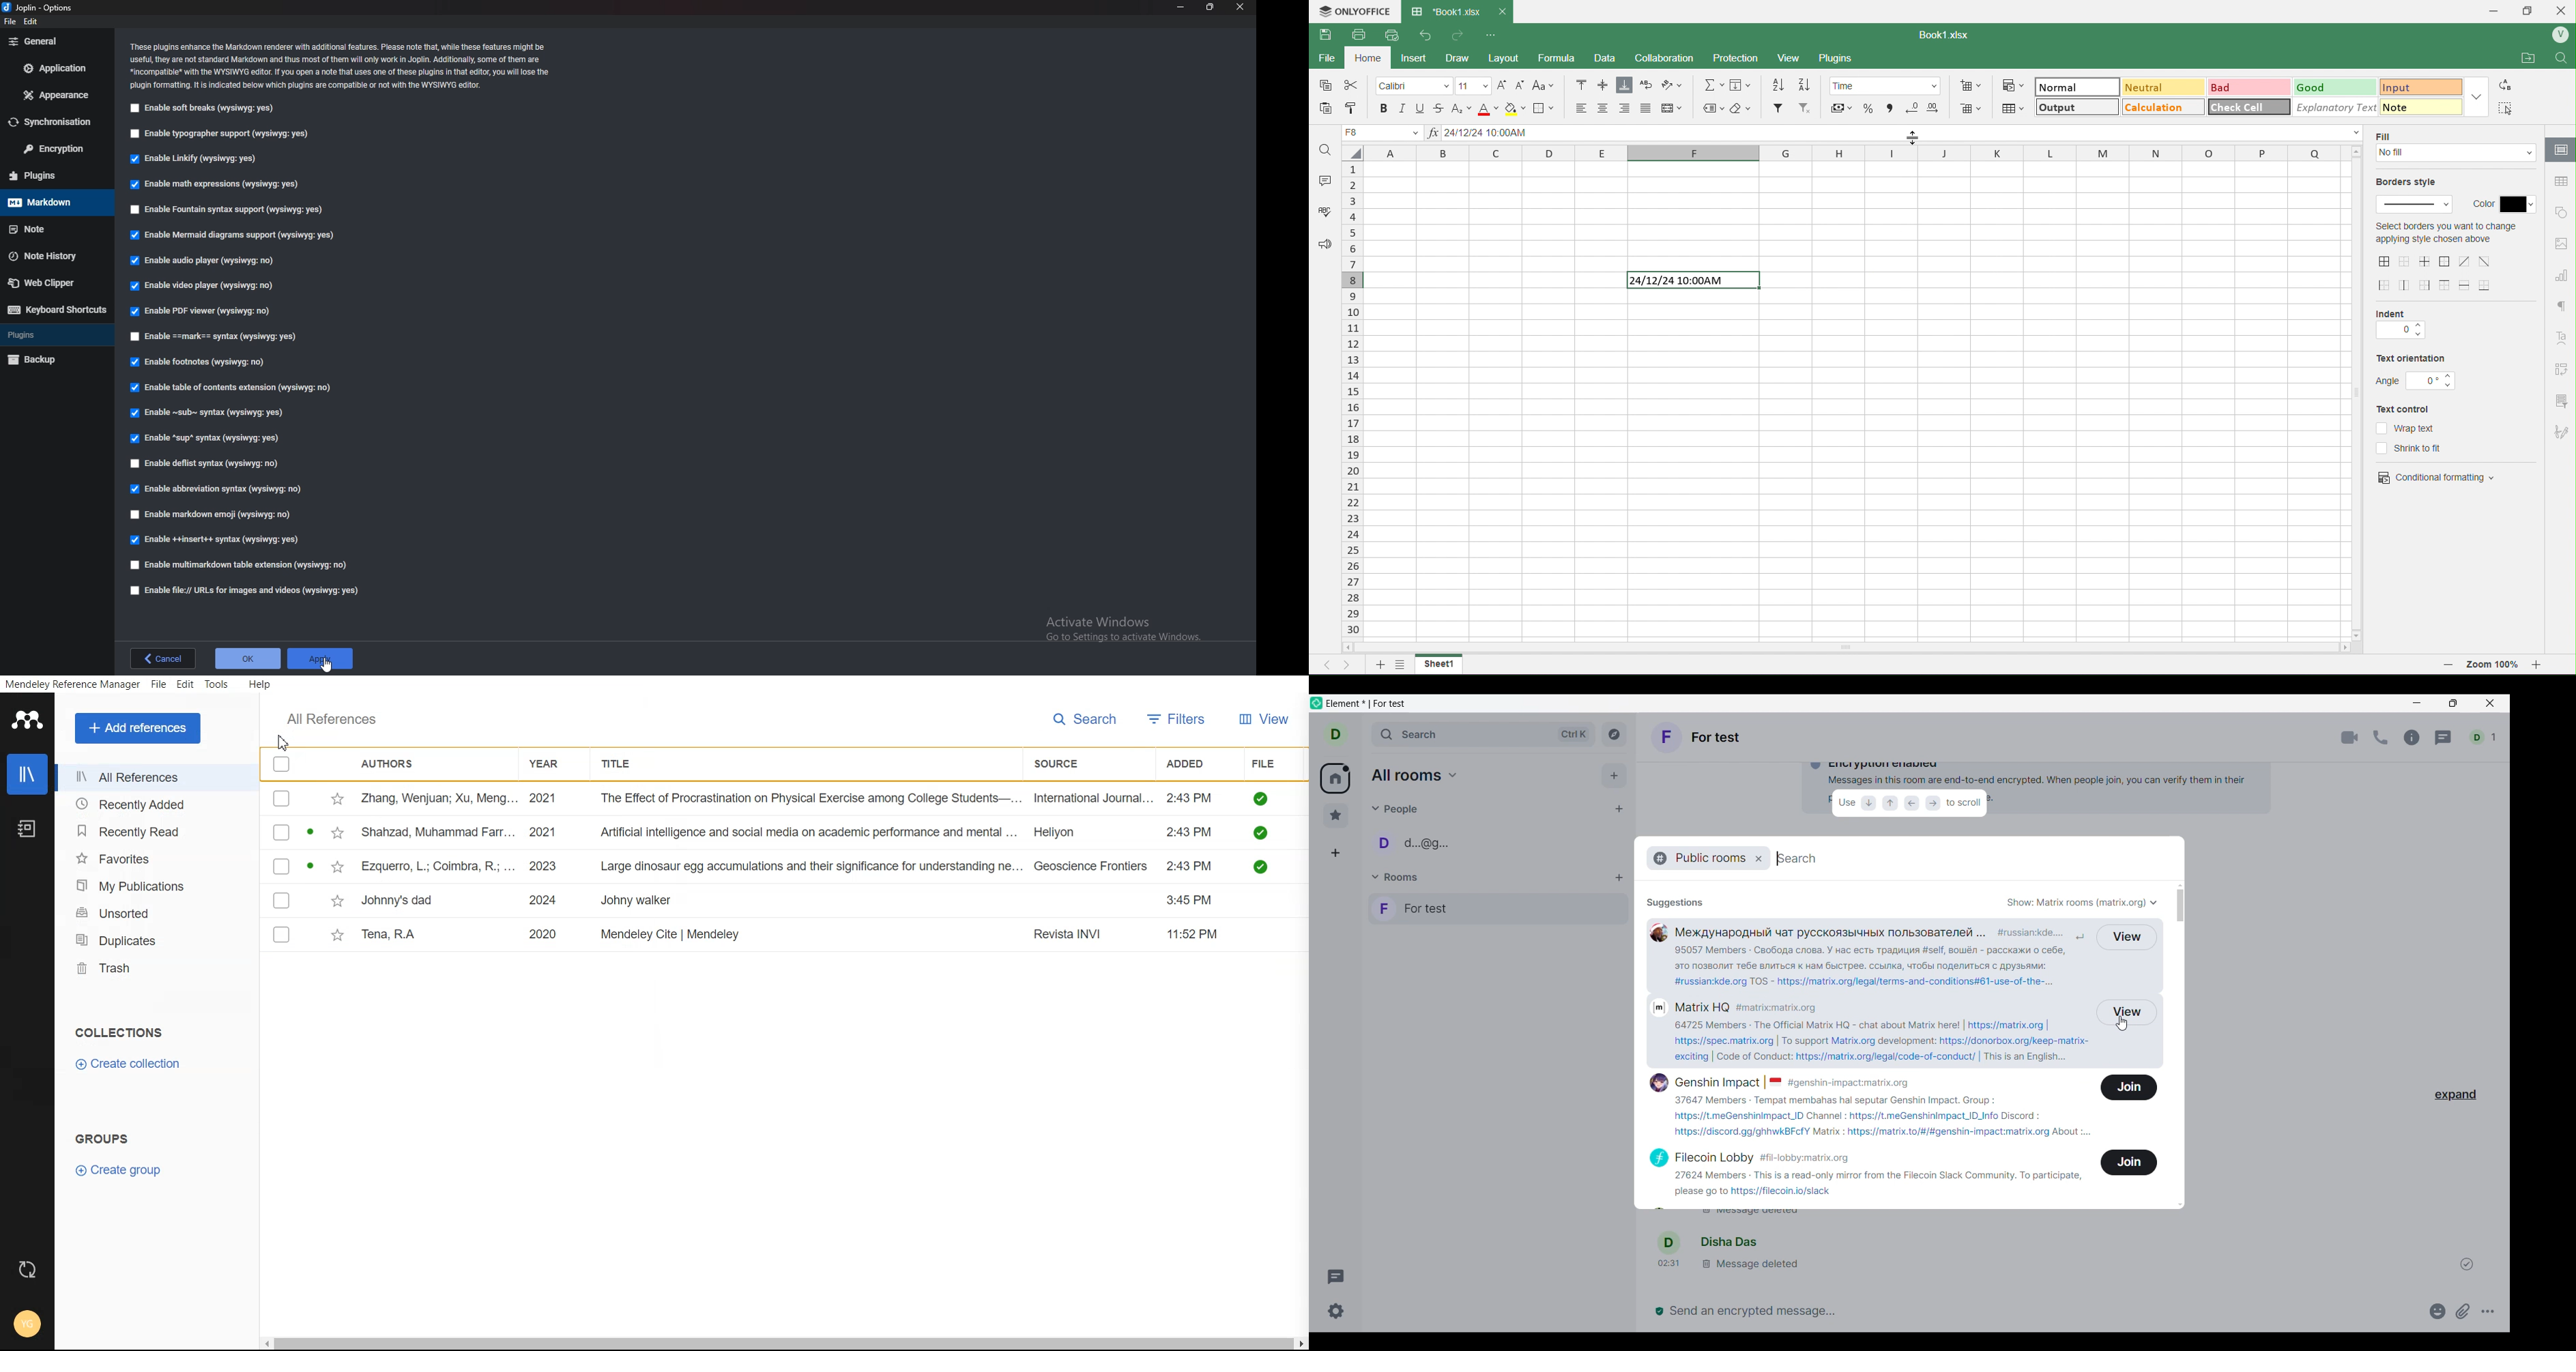  What do you see at coordinates (1810, 1158) in the screenshot?
I see `#fill-lobby:matrix.org` at bounding box center [1810, 1158].